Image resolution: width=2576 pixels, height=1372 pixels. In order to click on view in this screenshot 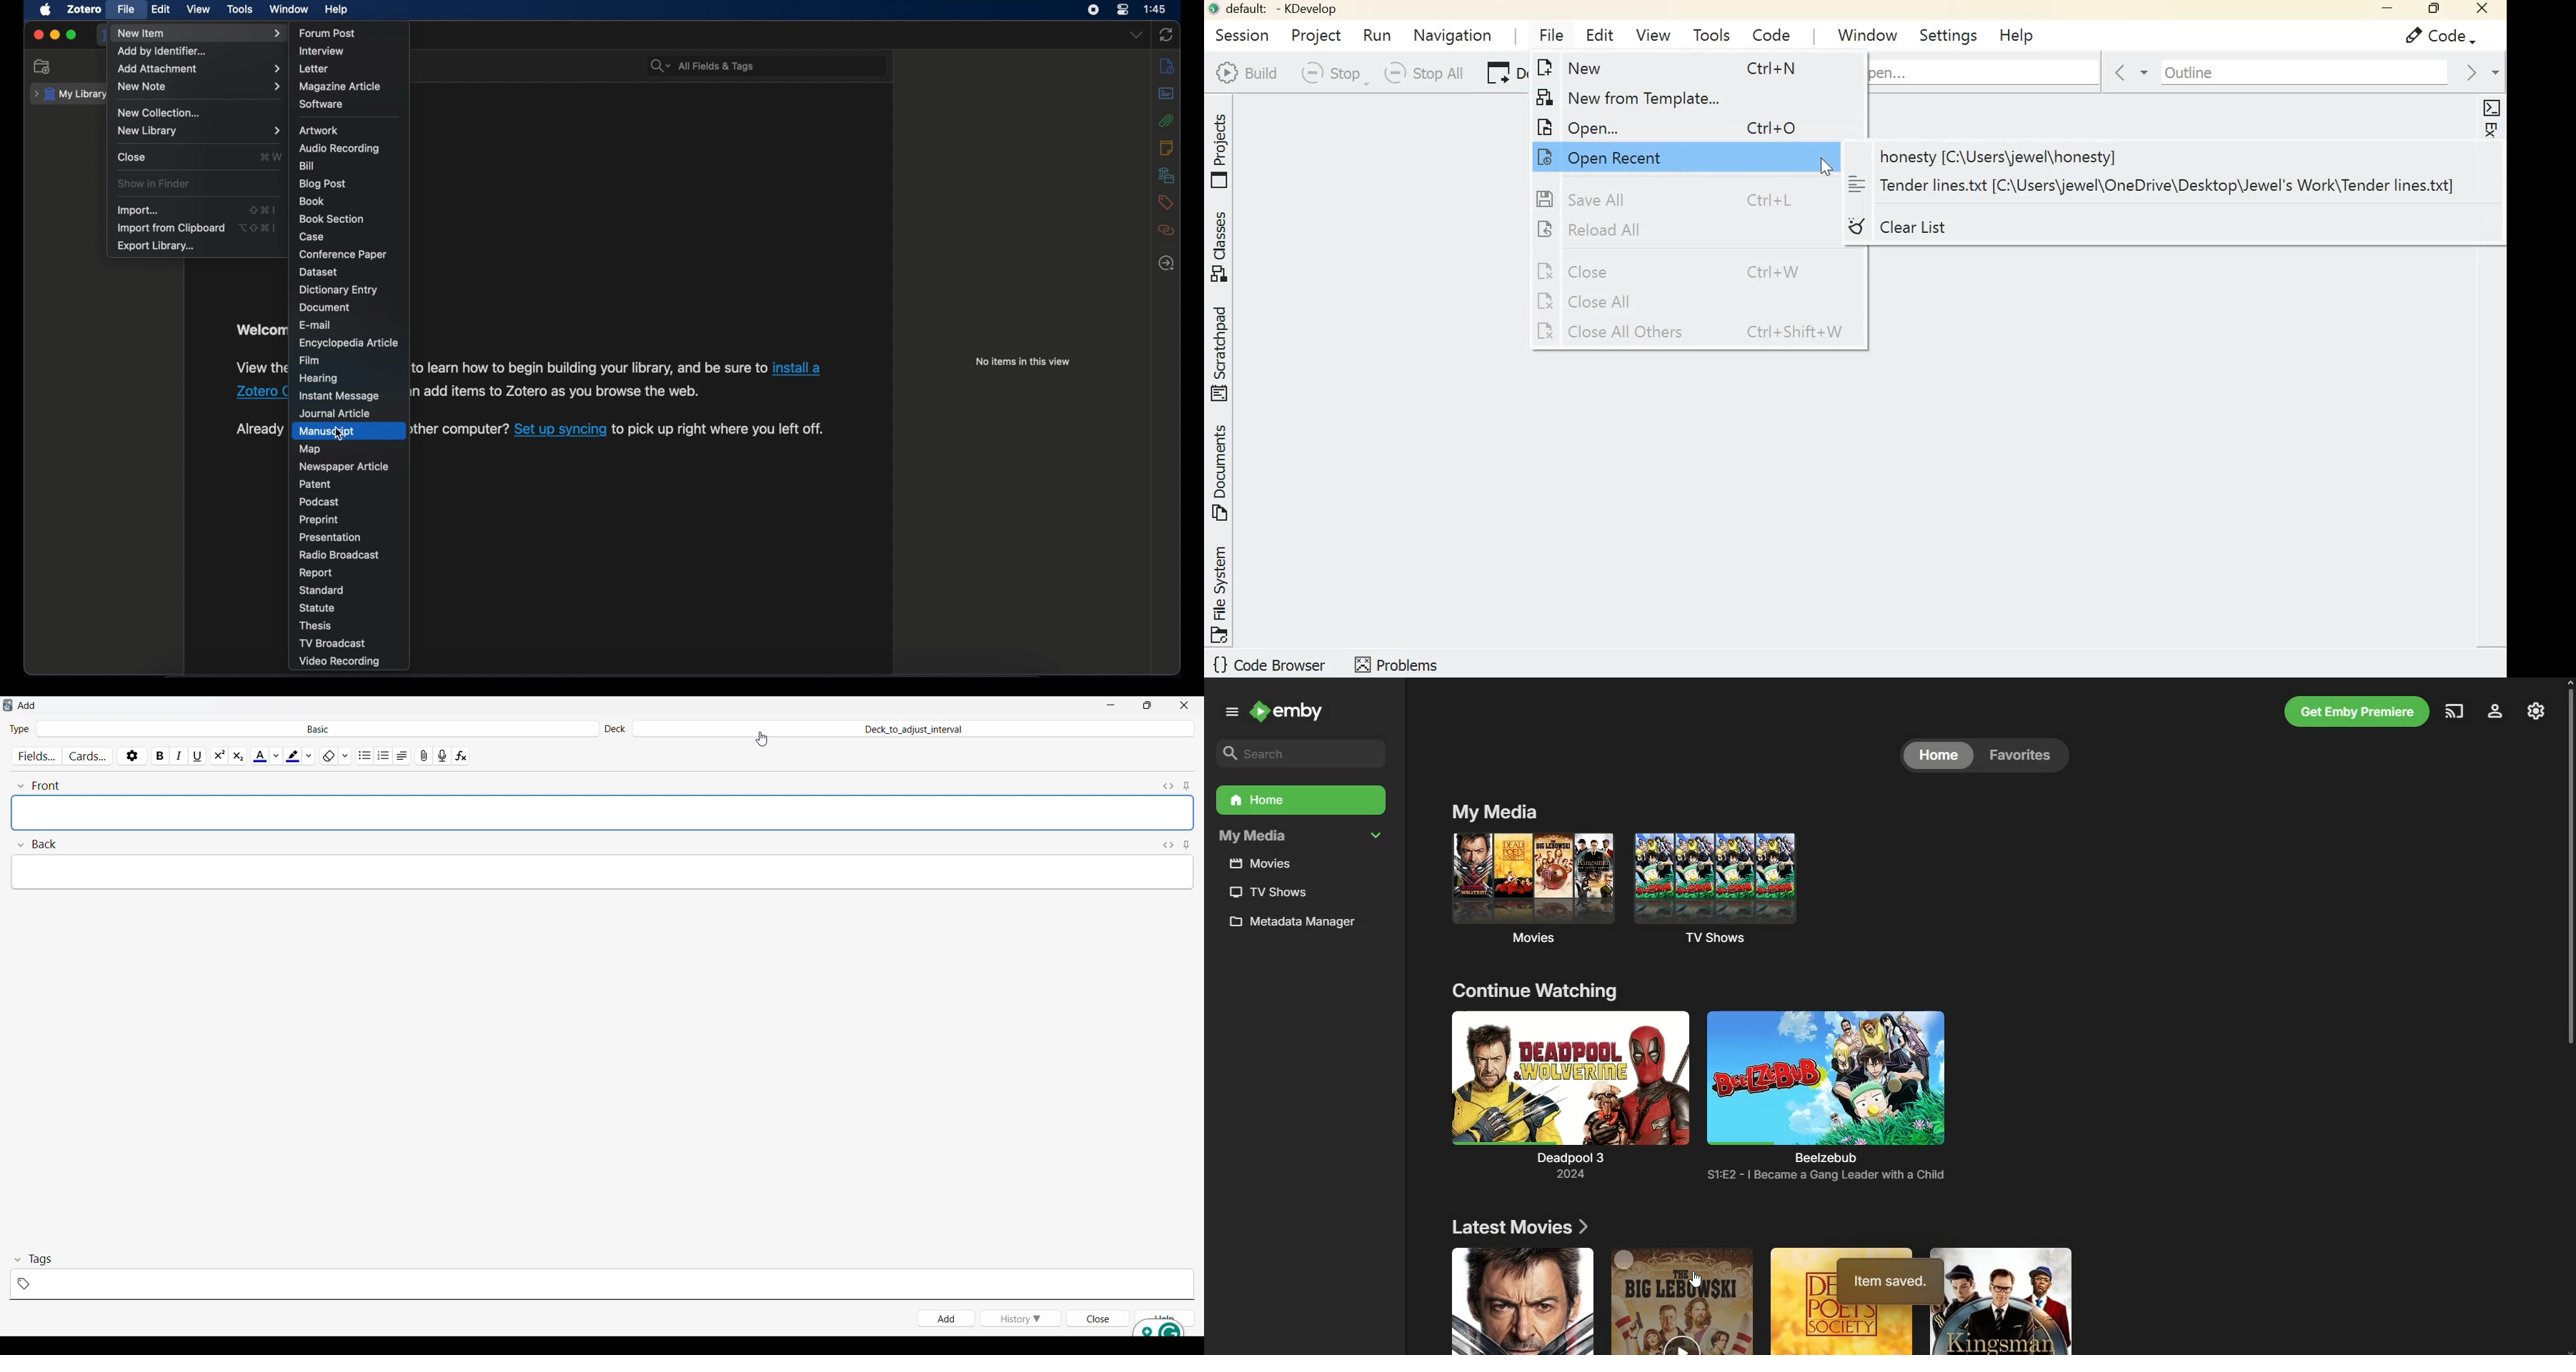, I will do `click(199, 9)`.